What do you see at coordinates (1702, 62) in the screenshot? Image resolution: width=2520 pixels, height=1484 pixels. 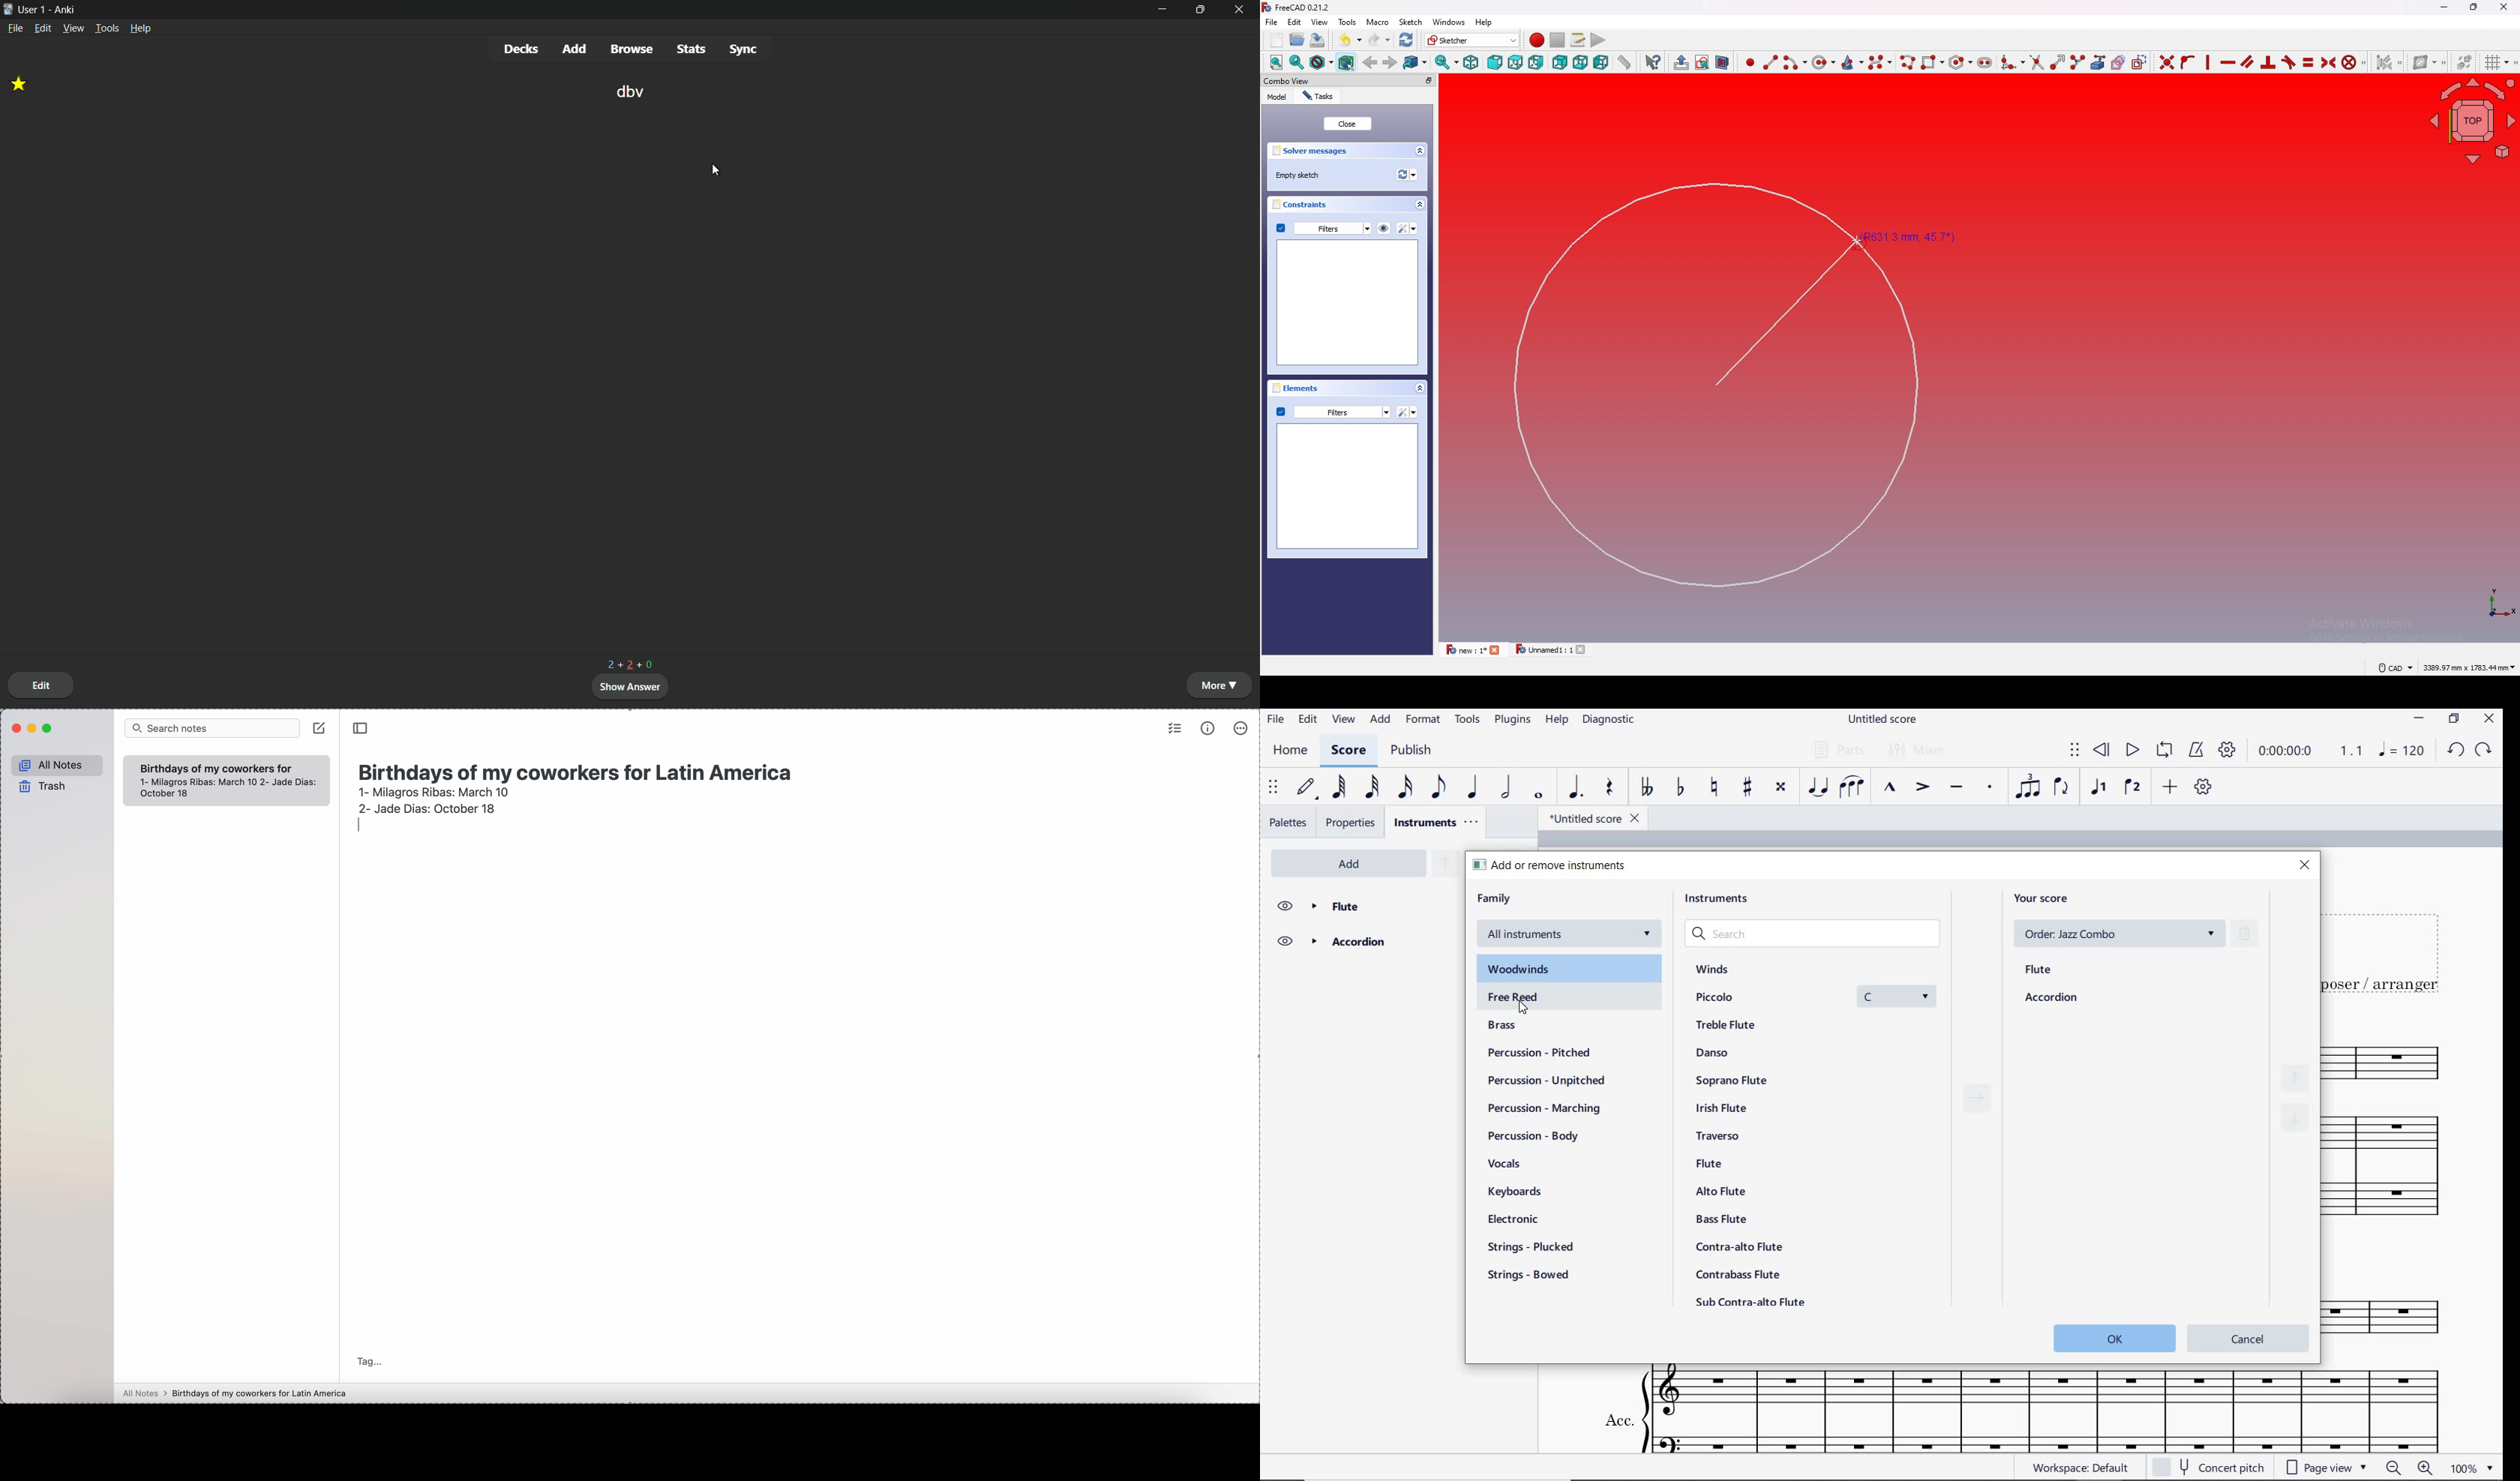 I see `view sketch` at bounding box center [1702, 62].